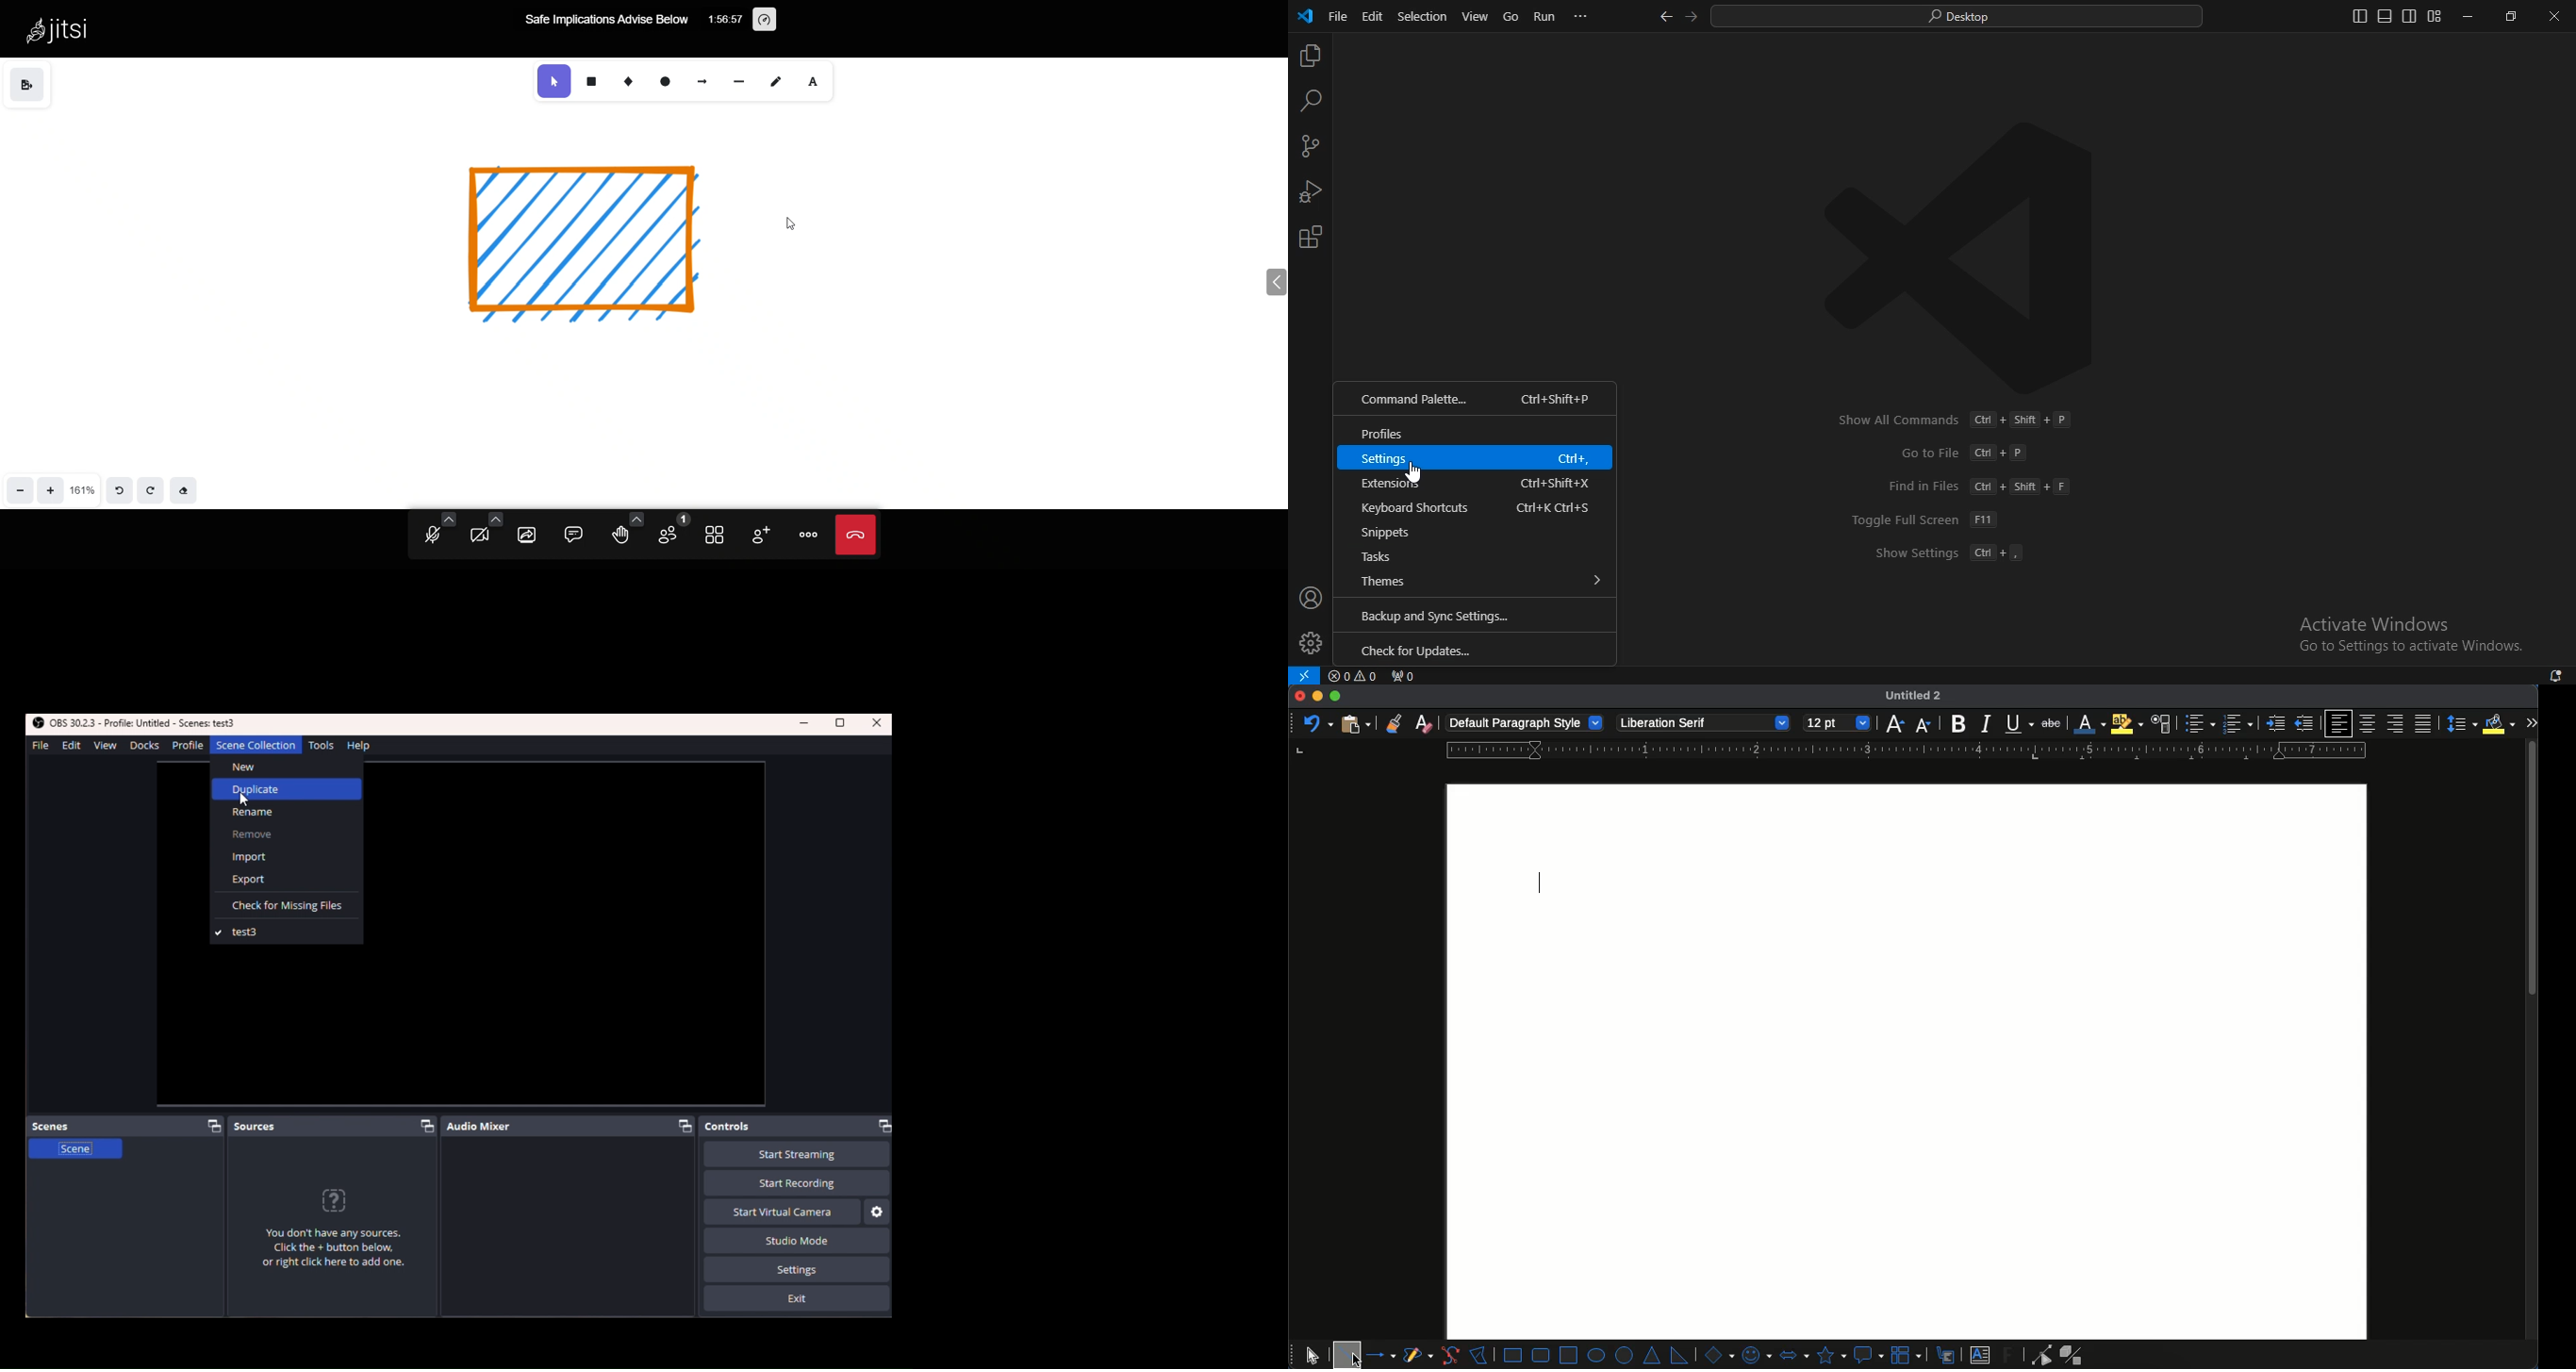 The width and height of the screenshot is (2576, 1372). What do you see at coordinates (2162, 724) in the screenshot?
I see `character` at bounding box center [2162, 724].